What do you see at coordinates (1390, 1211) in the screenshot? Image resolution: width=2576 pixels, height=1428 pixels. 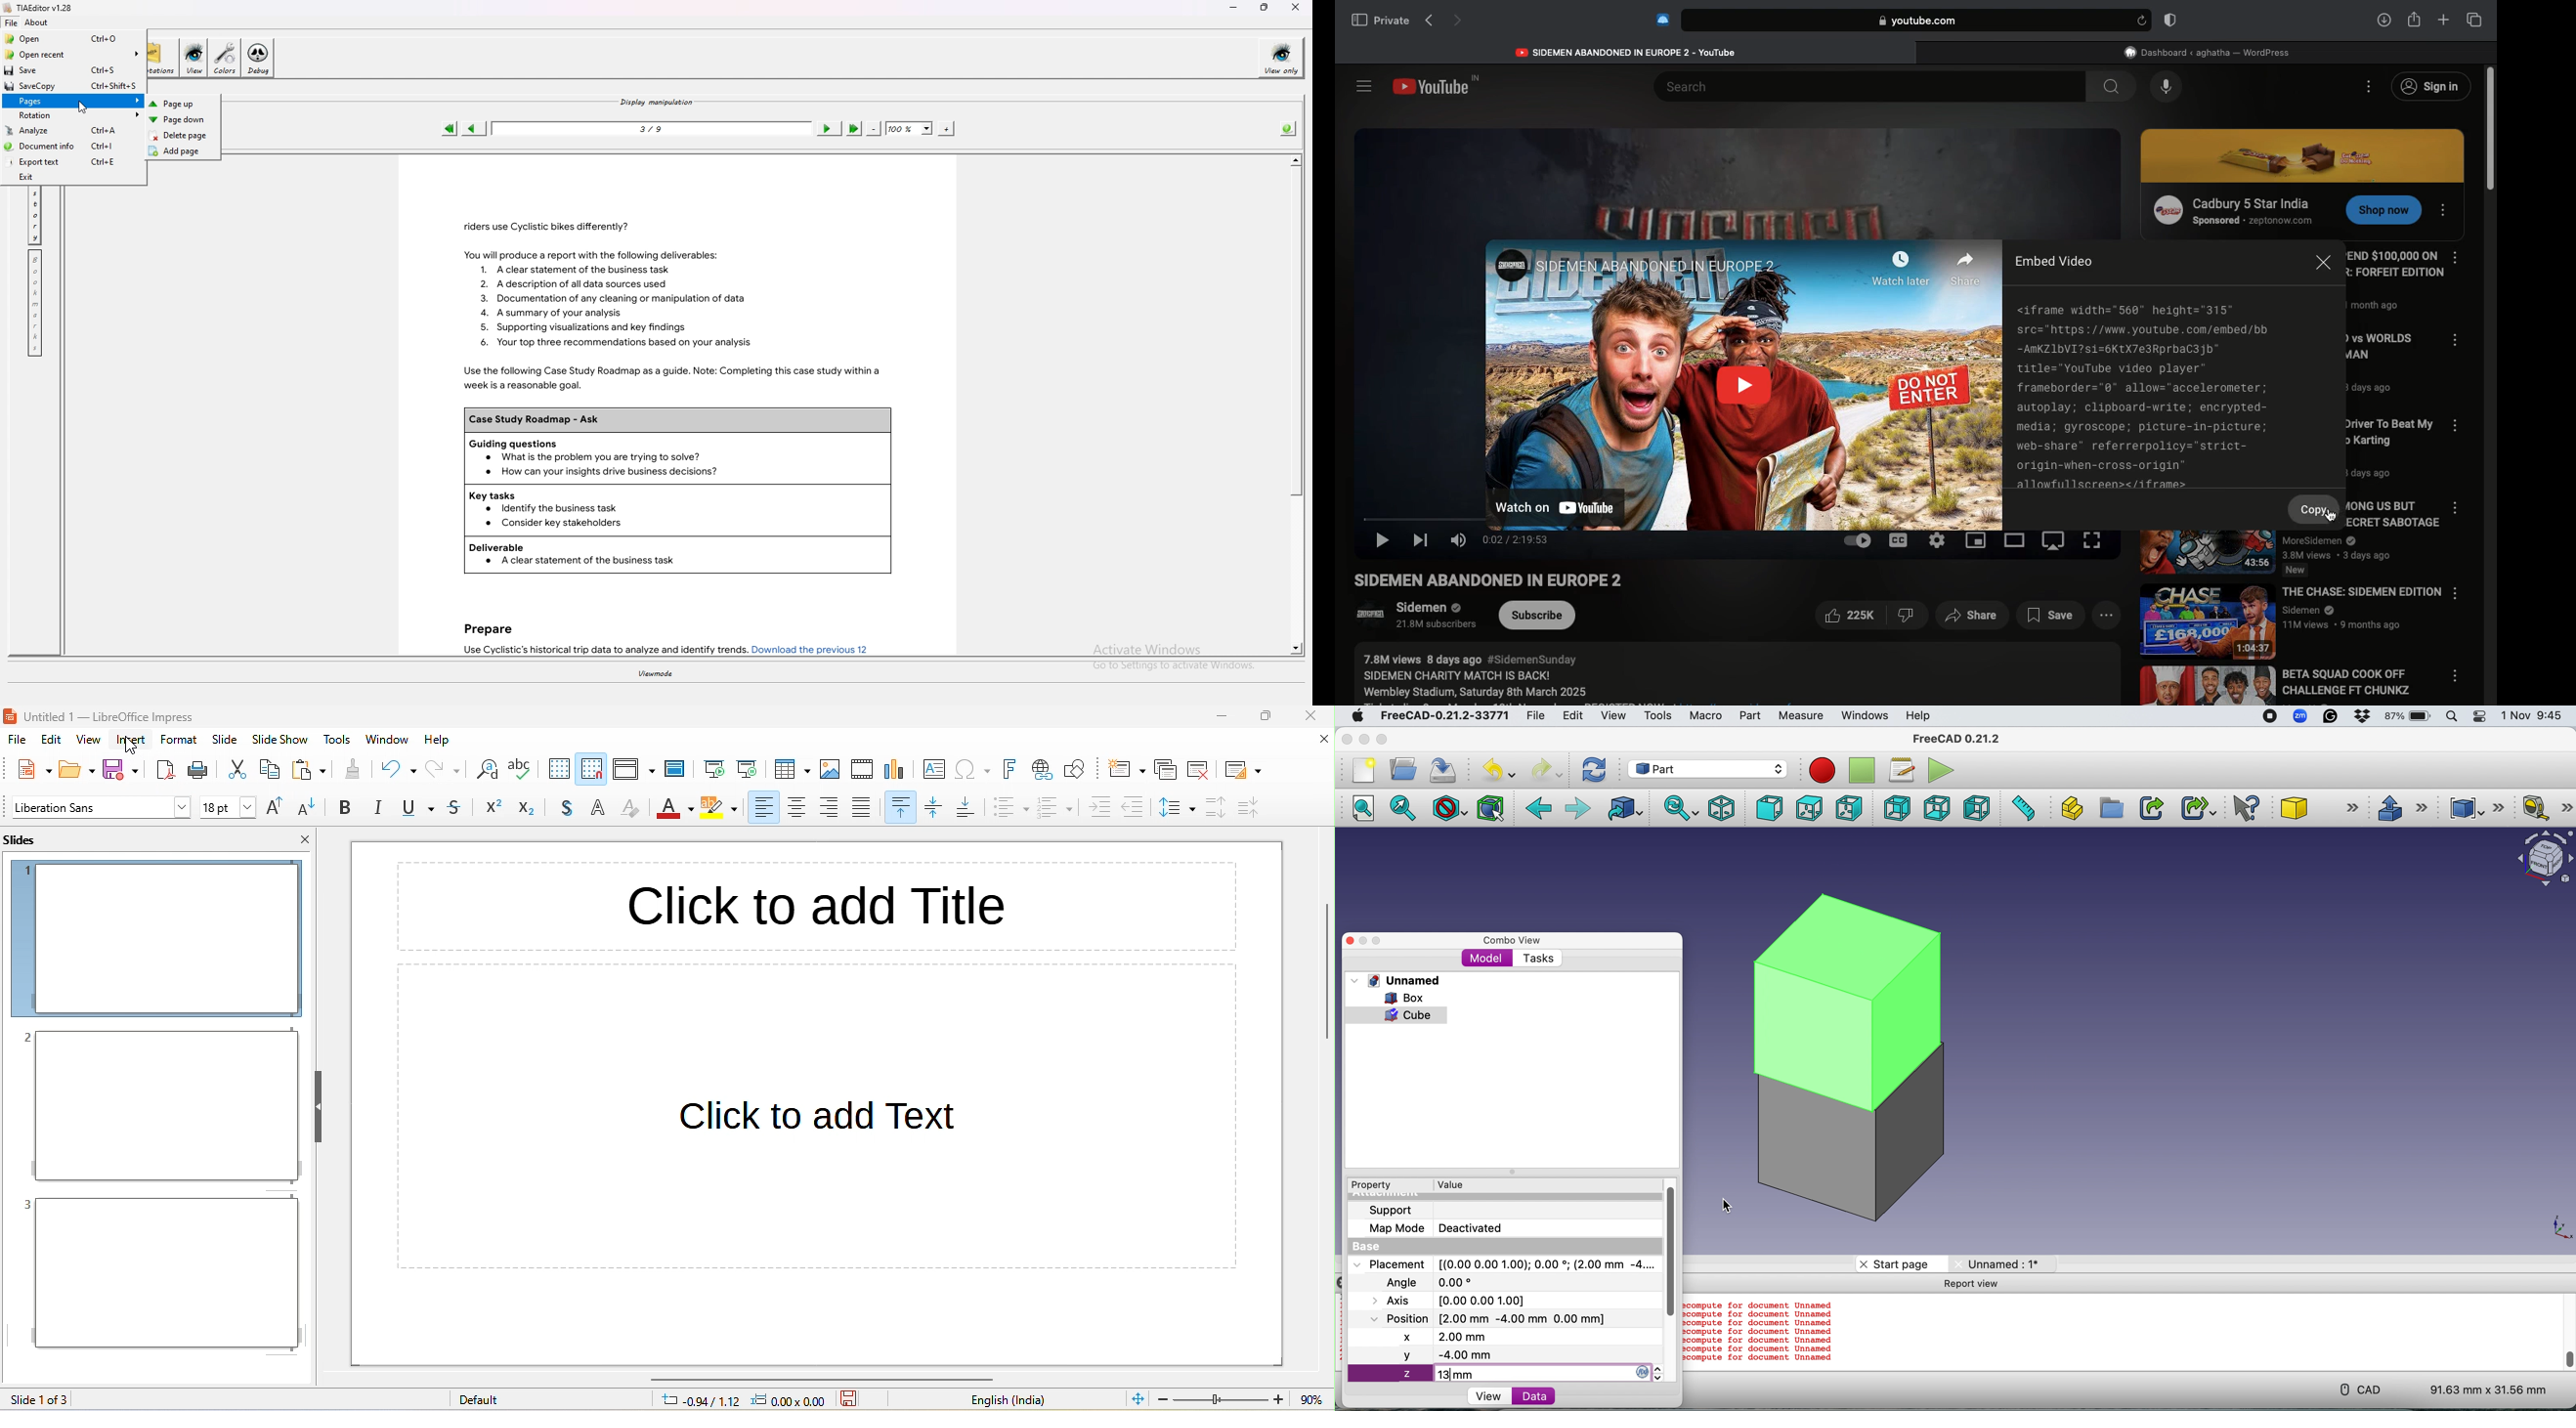 I see `Support` at bounding box center [1390, 1211].